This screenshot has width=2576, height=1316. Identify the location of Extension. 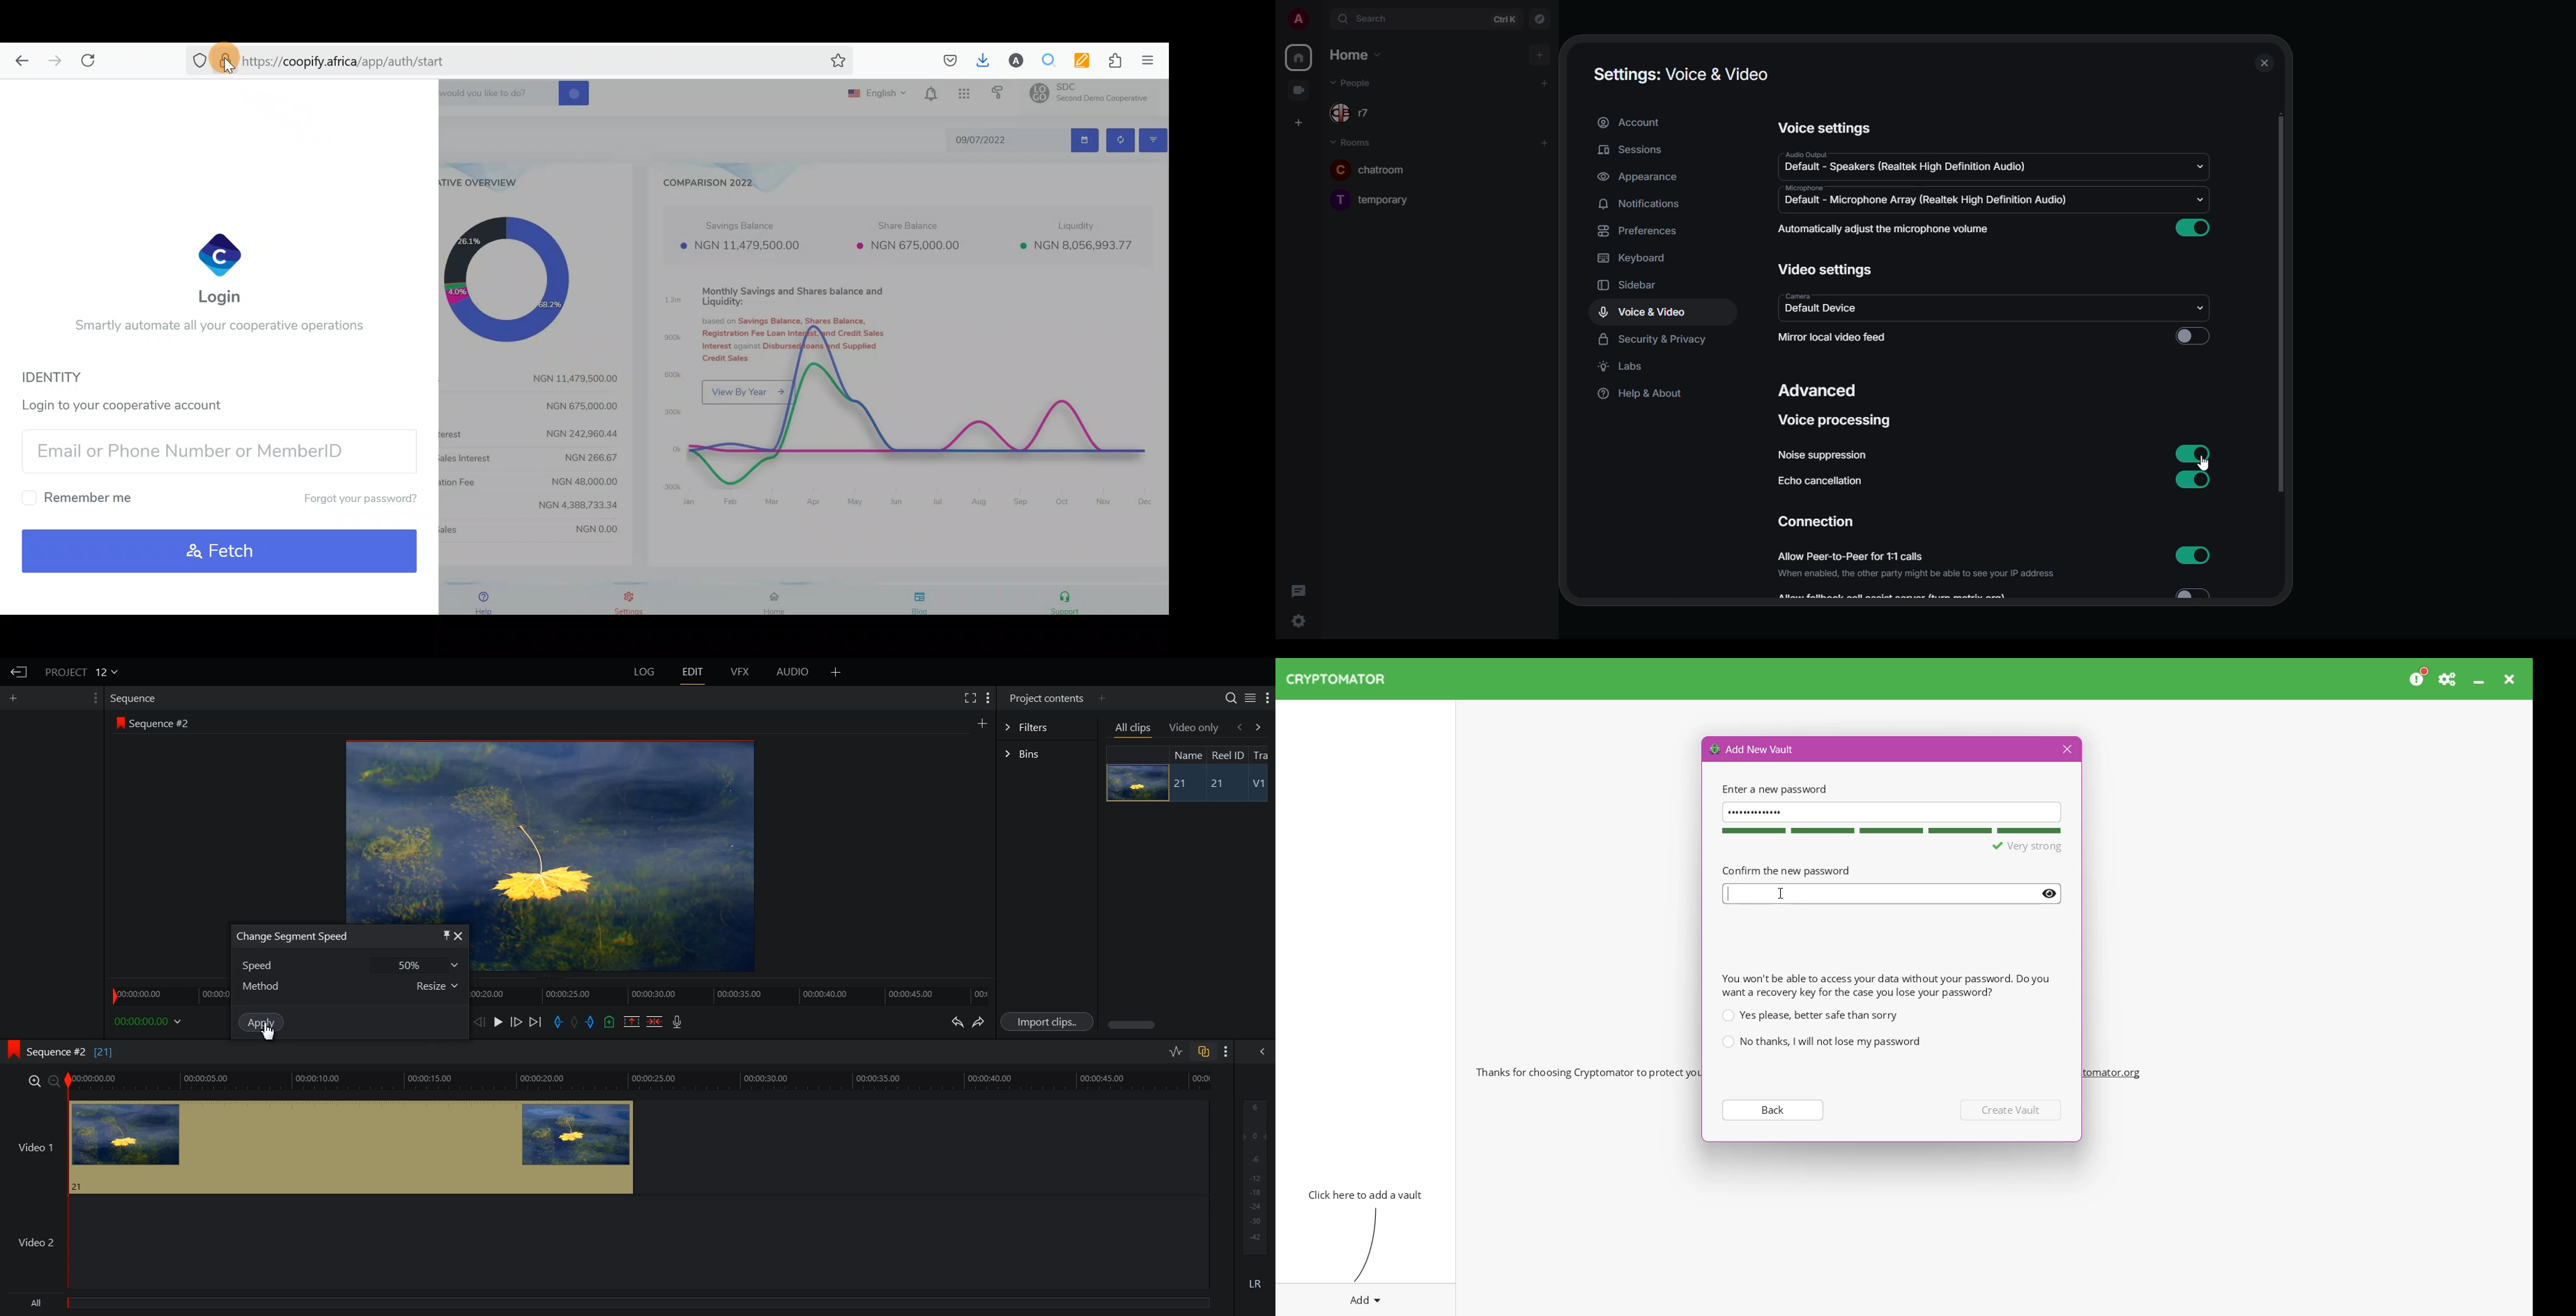
(1110, 61).